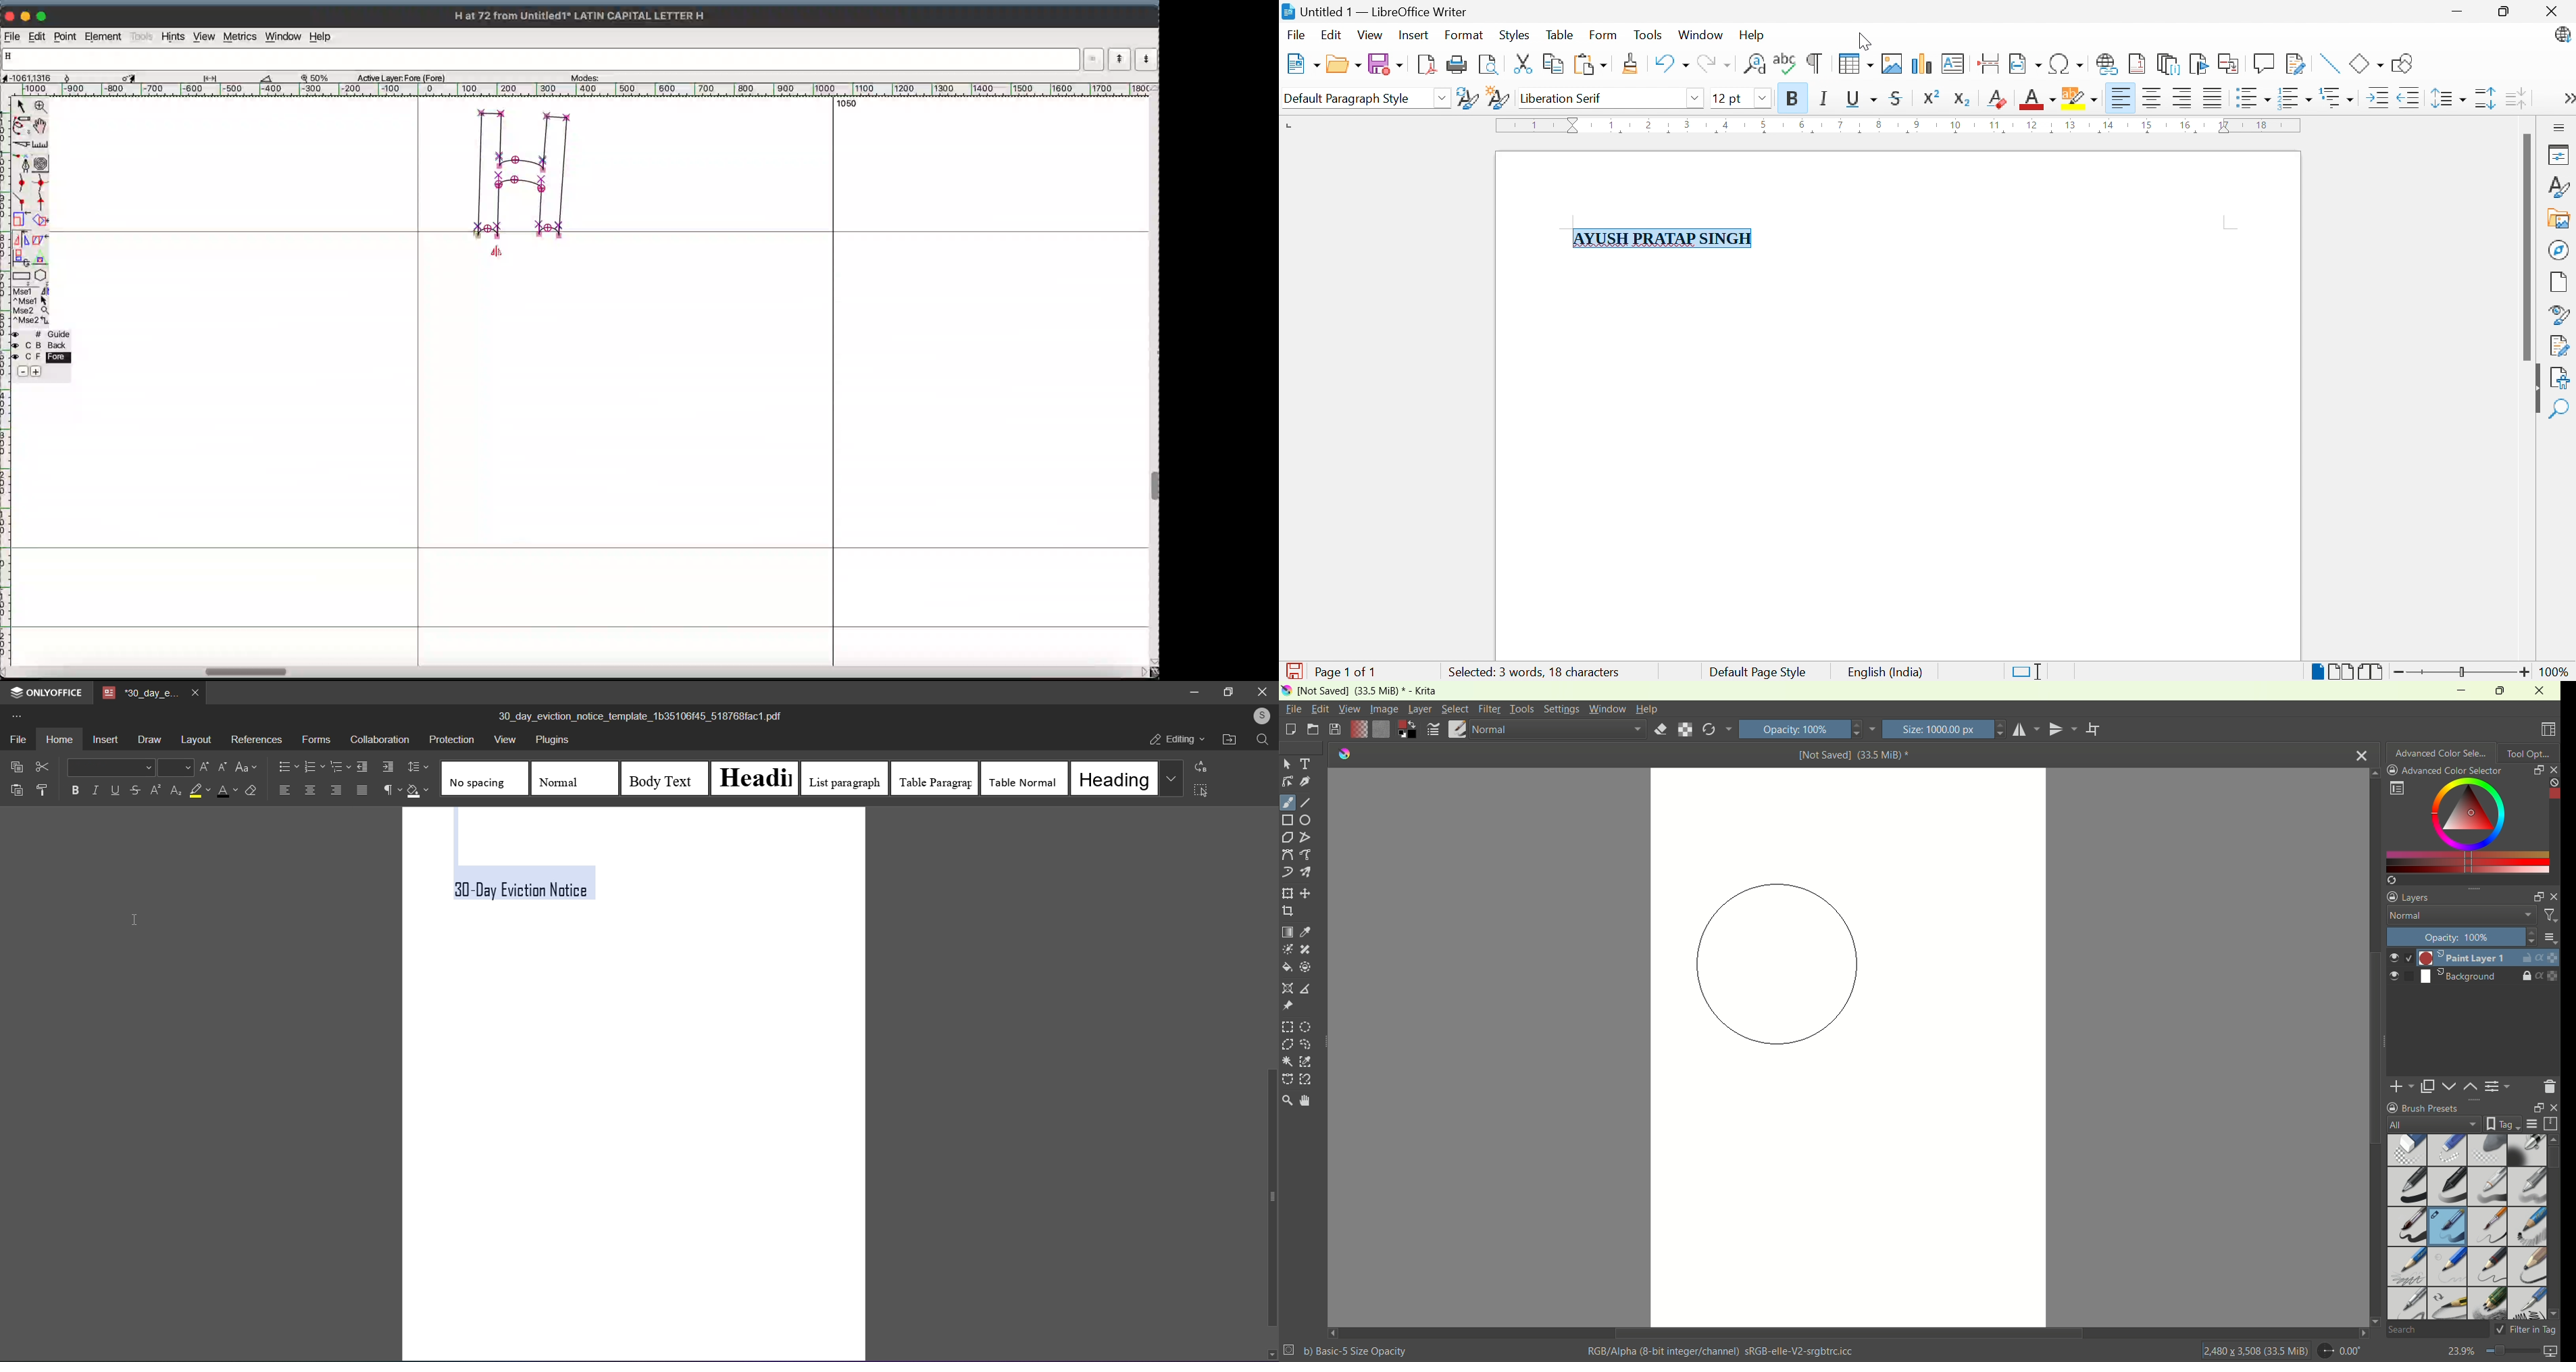 The image size is (2576, 1372). I want to click on search, so click(1264, 740).